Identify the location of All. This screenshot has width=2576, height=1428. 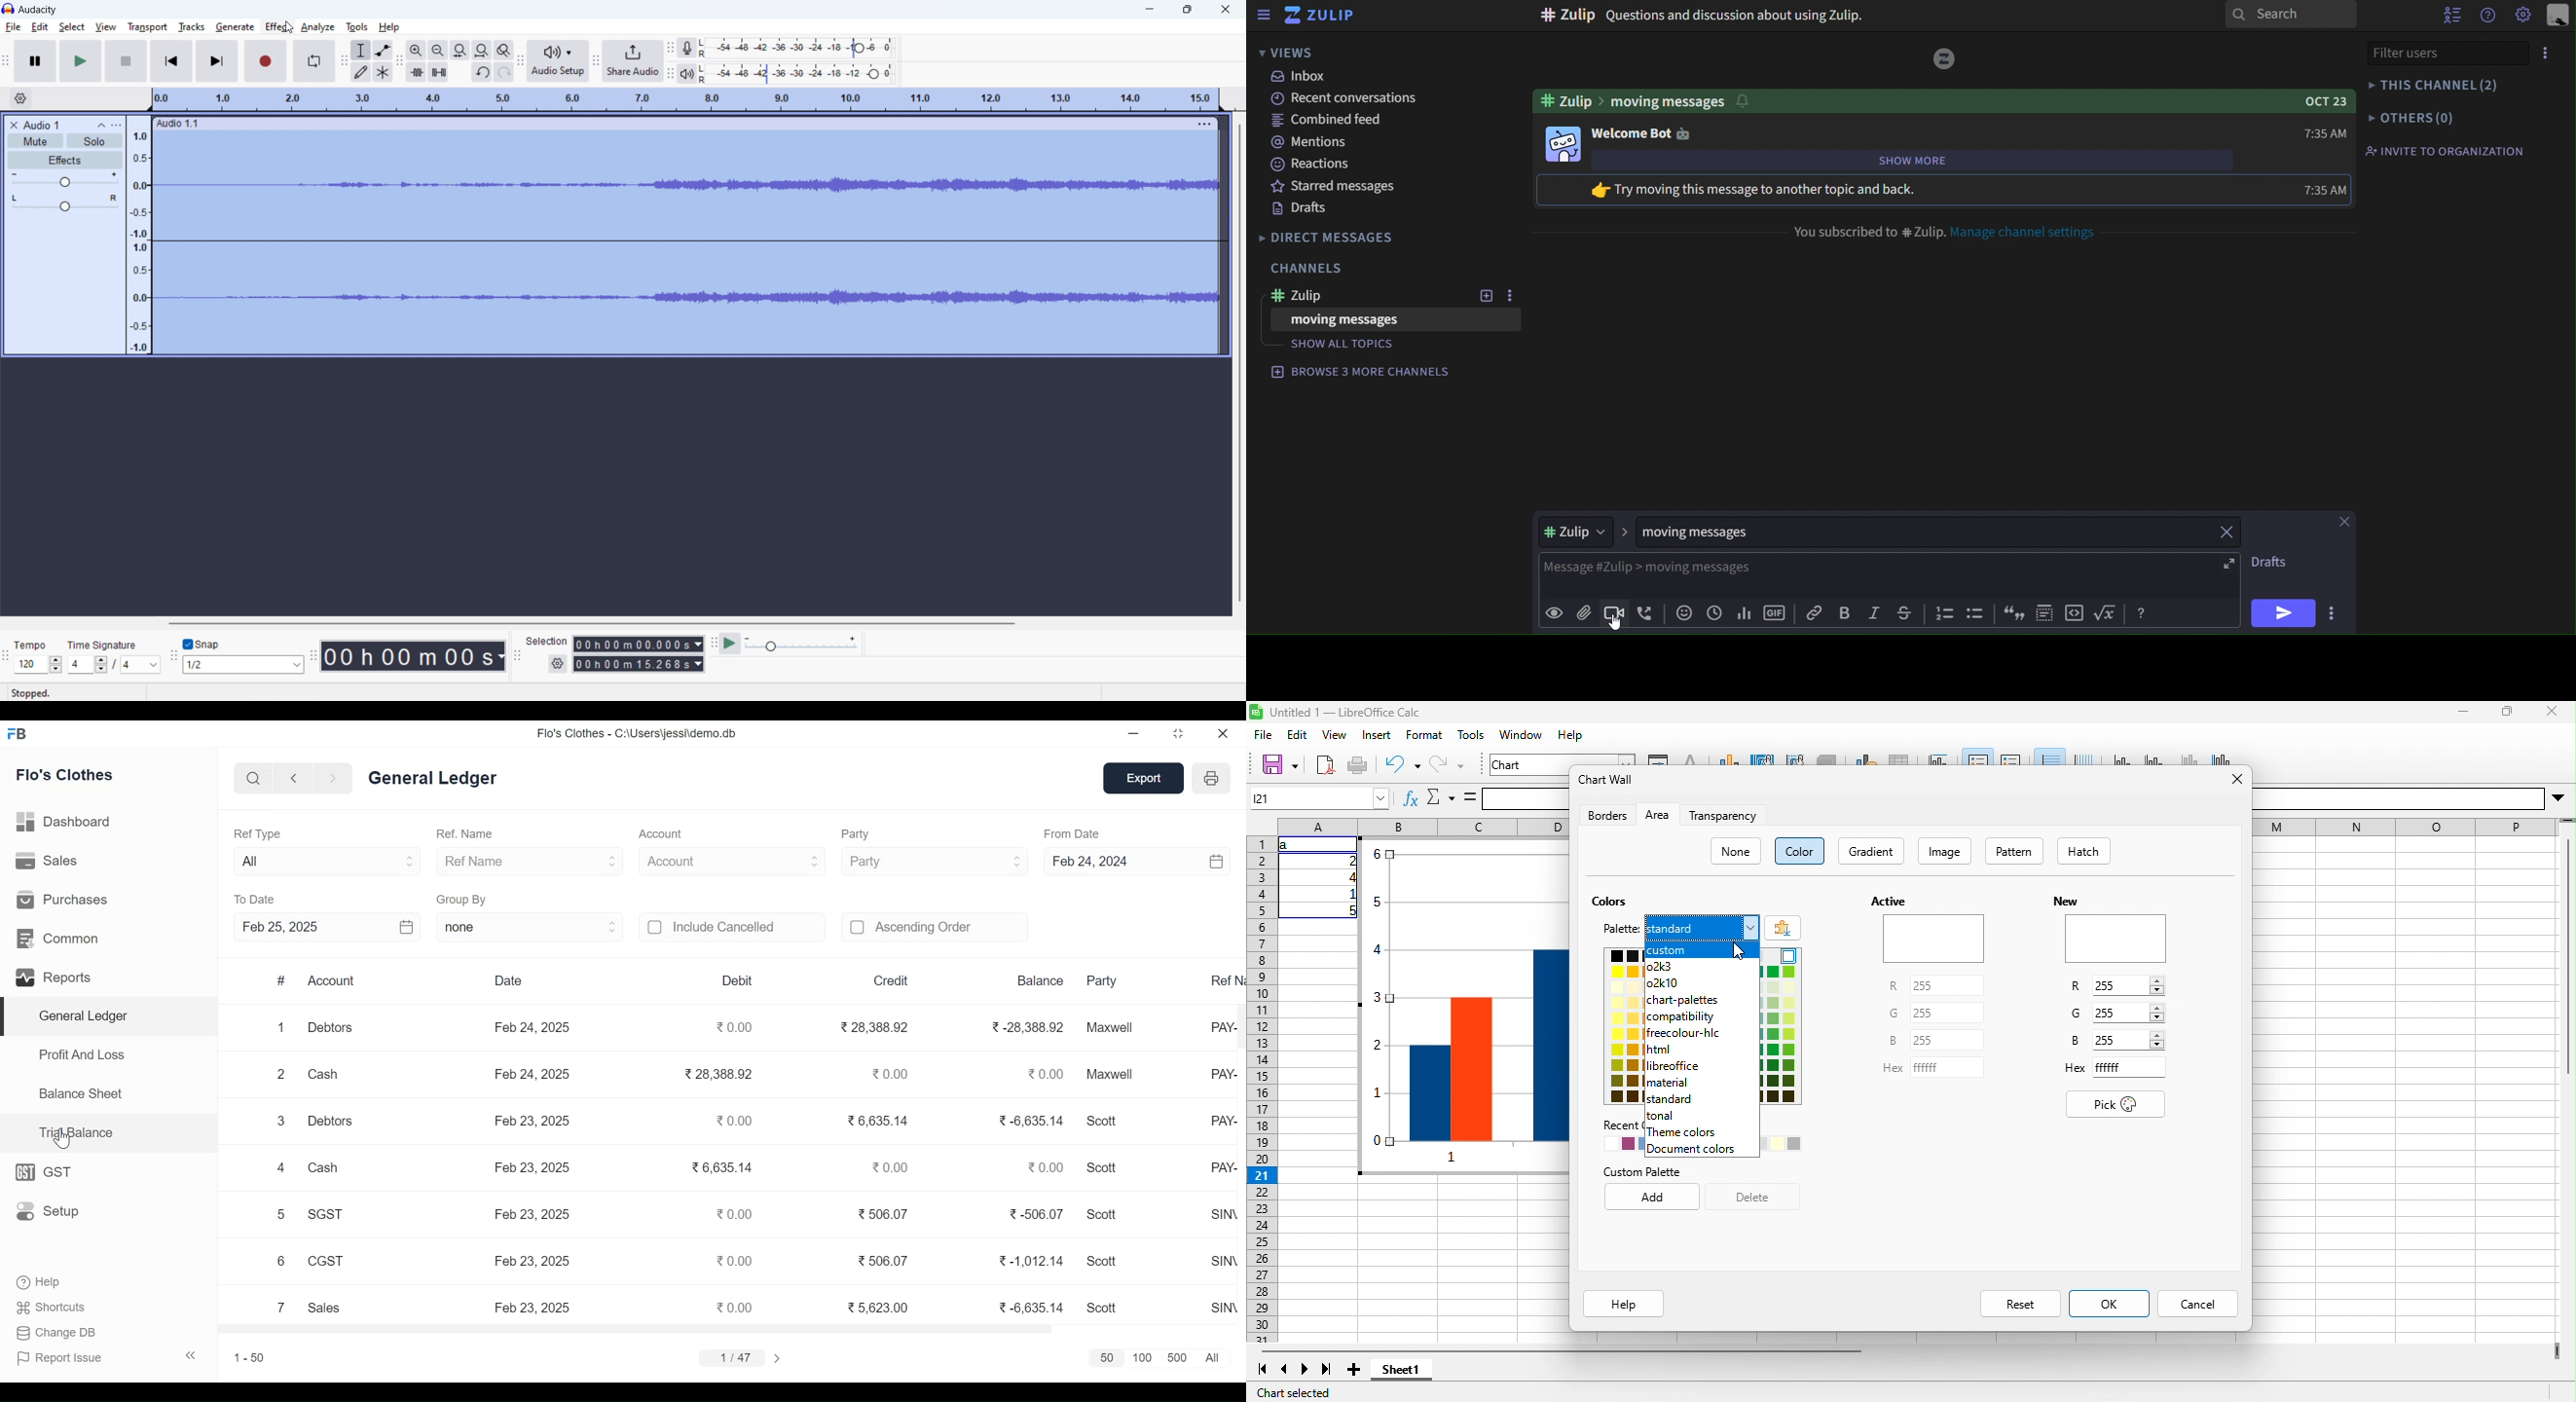
(1212, 1357).